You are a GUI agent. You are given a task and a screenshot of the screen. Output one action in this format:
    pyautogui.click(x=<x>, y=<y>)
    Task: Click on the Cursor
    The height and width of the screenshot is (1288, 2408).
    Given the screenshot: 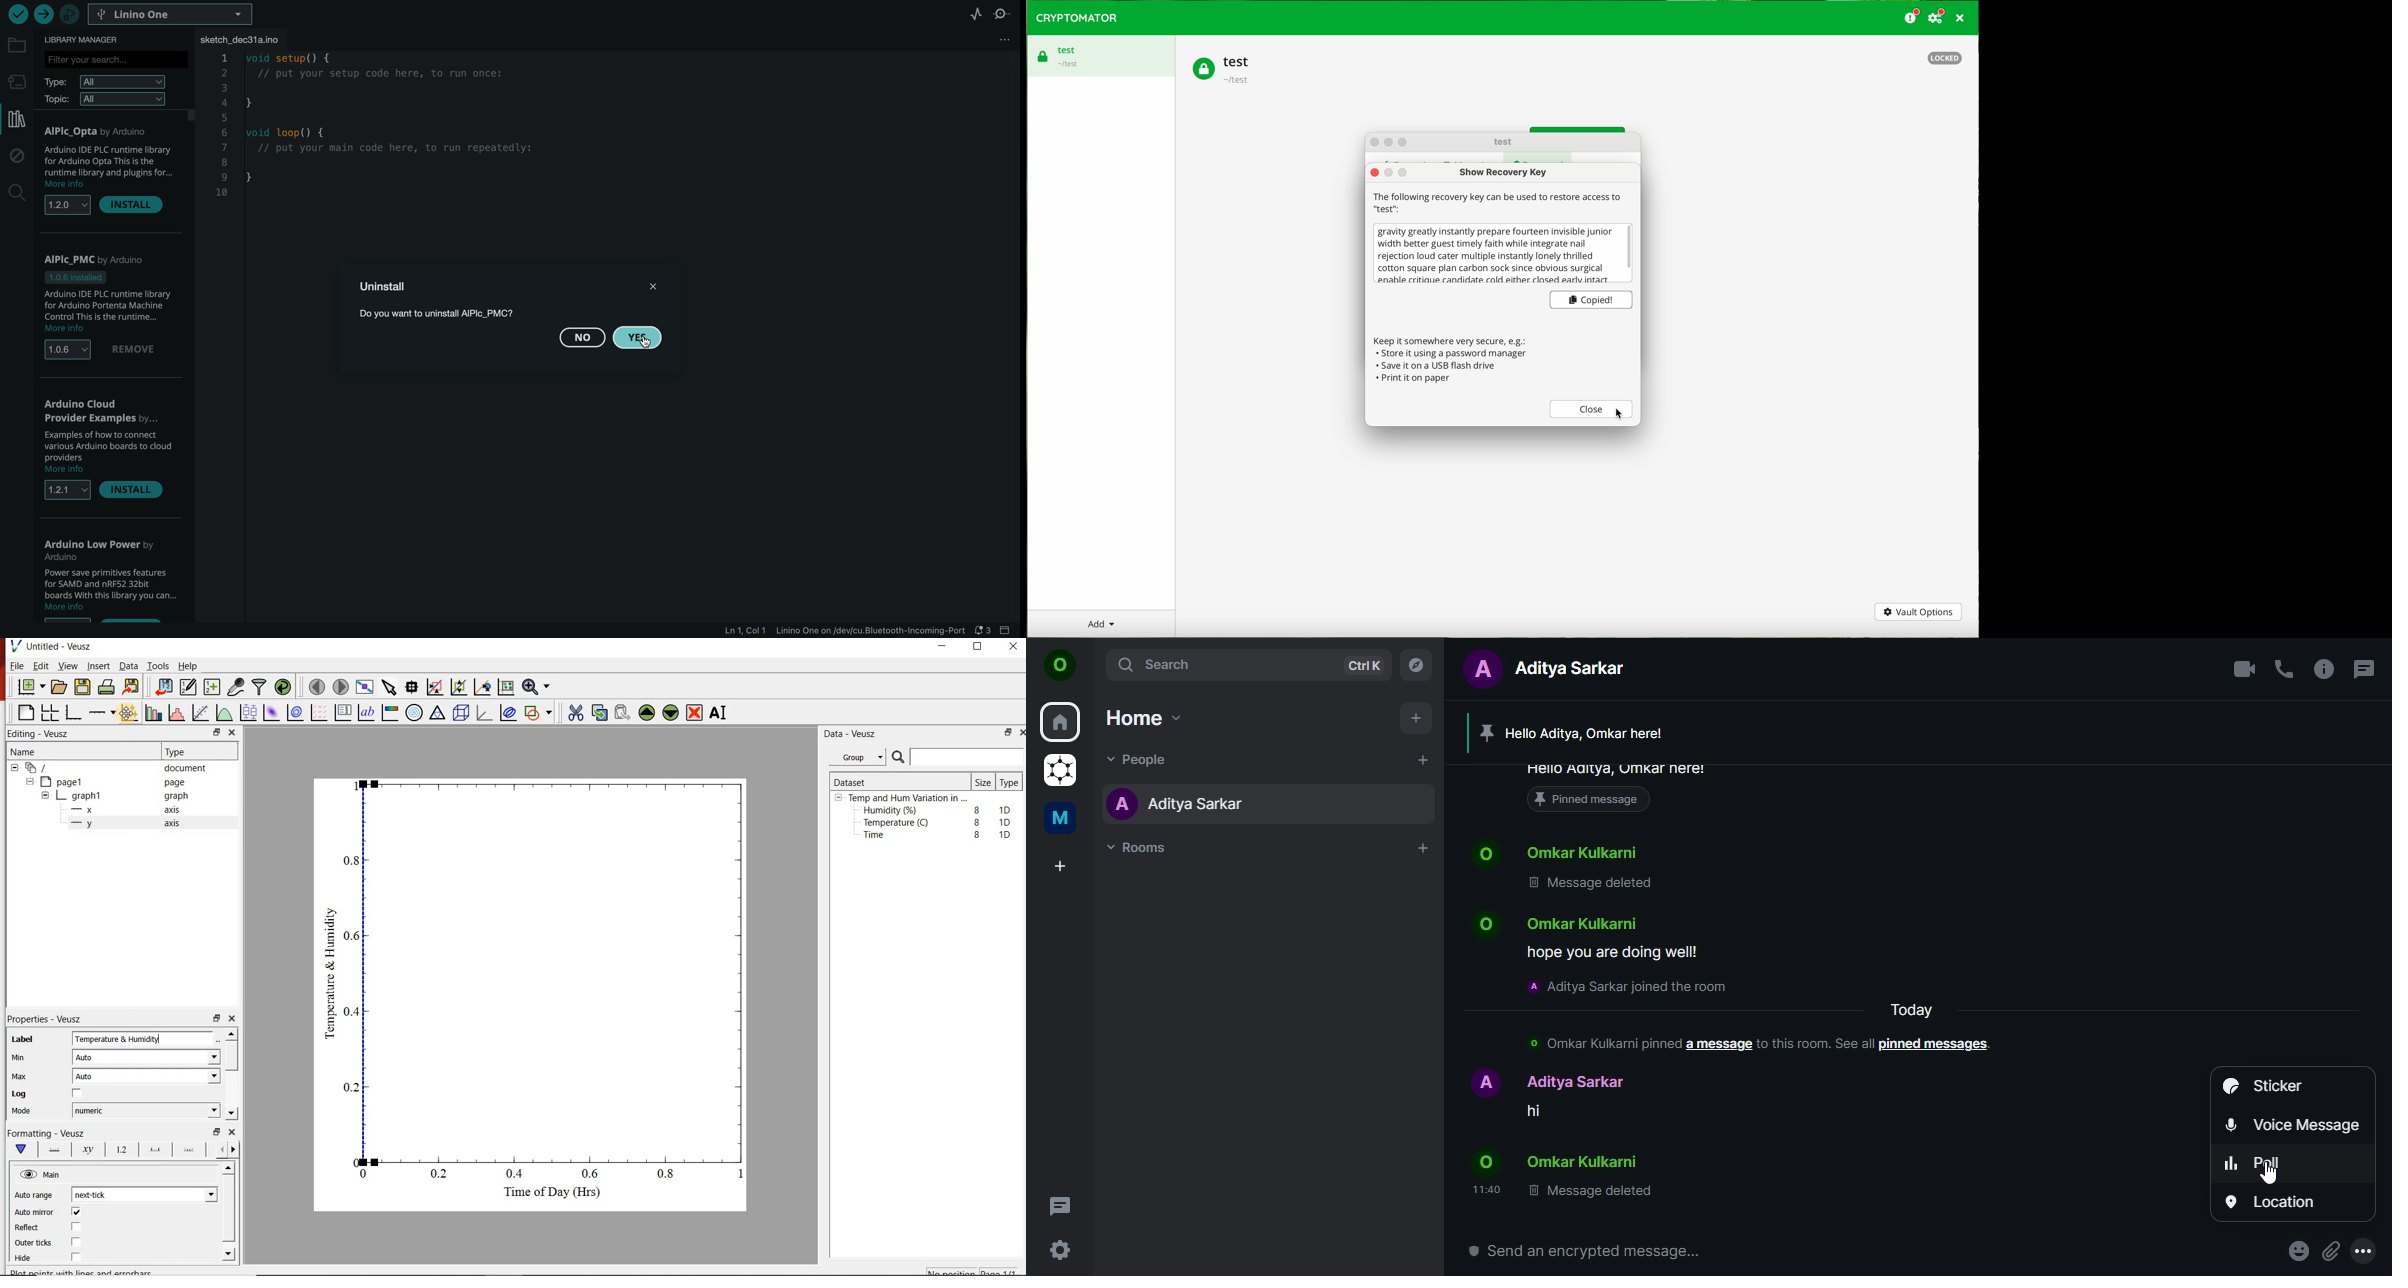 What is the action you would take?
    pyautogui.click(x=130, y=715)
    